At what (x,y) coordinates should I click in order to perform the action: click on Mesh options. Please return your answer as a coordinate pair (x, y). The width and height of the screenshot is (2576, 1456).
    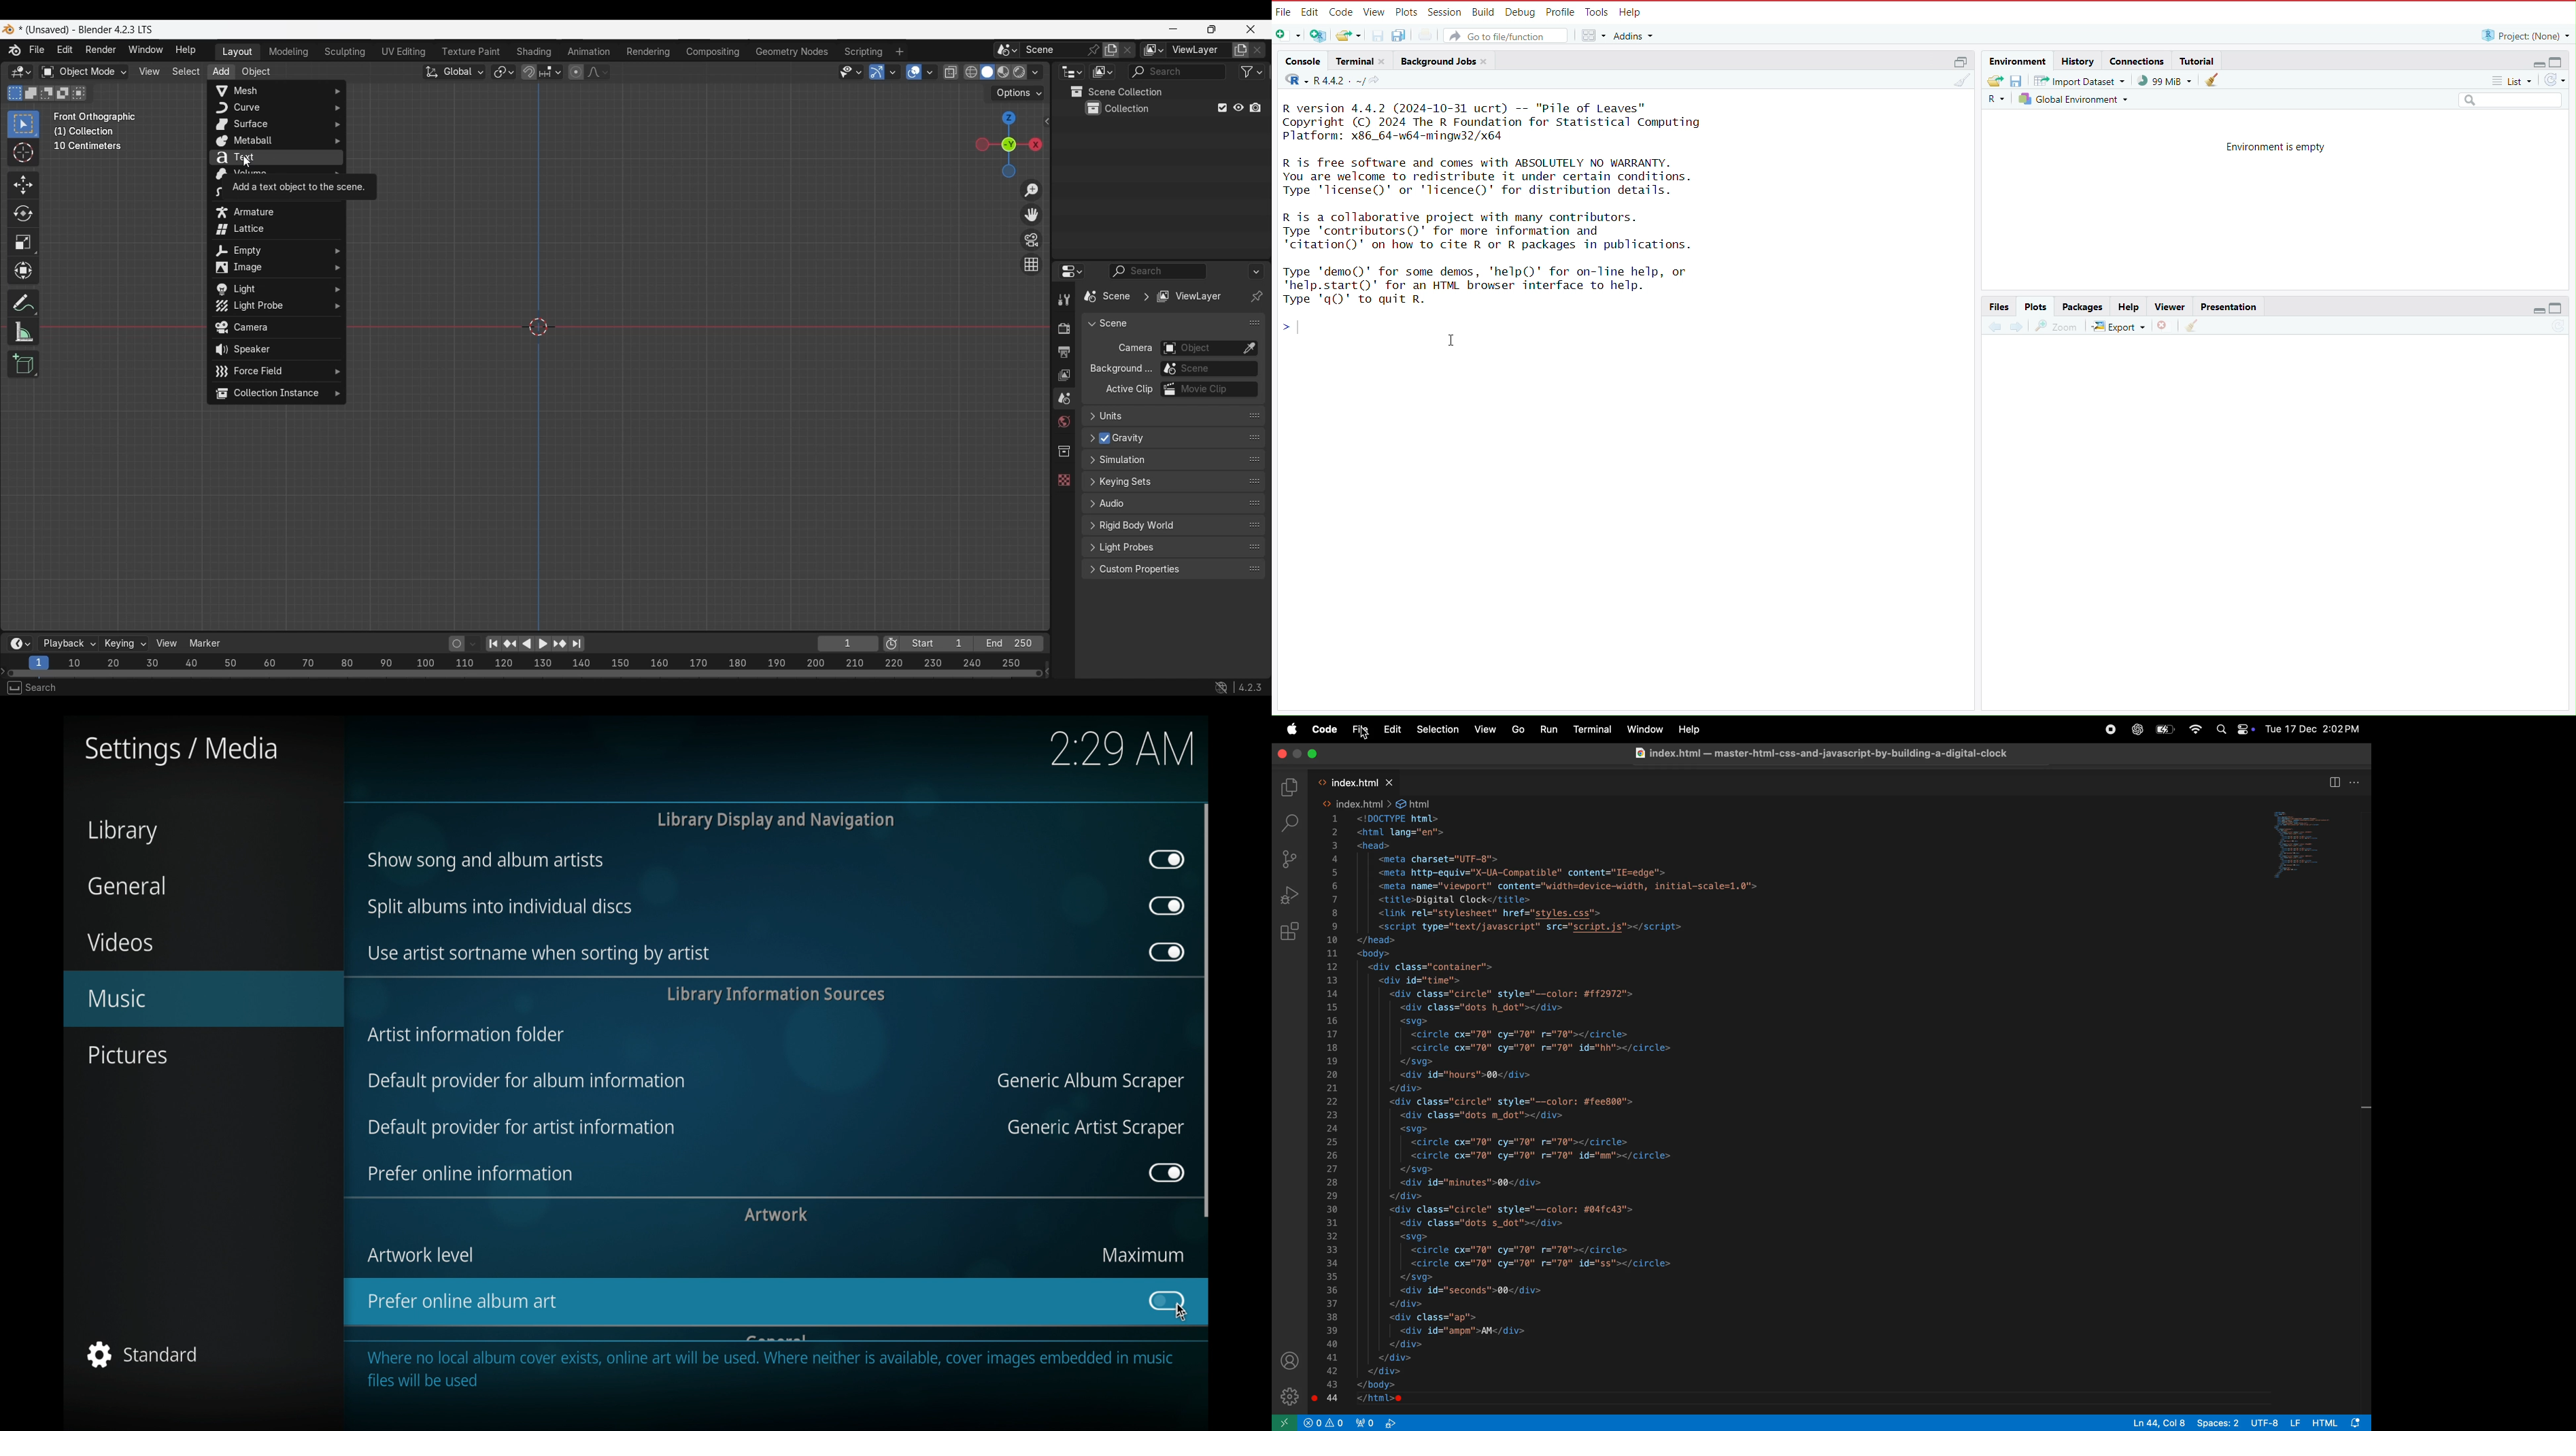
    Looking at the image, I should click on (277, 91).